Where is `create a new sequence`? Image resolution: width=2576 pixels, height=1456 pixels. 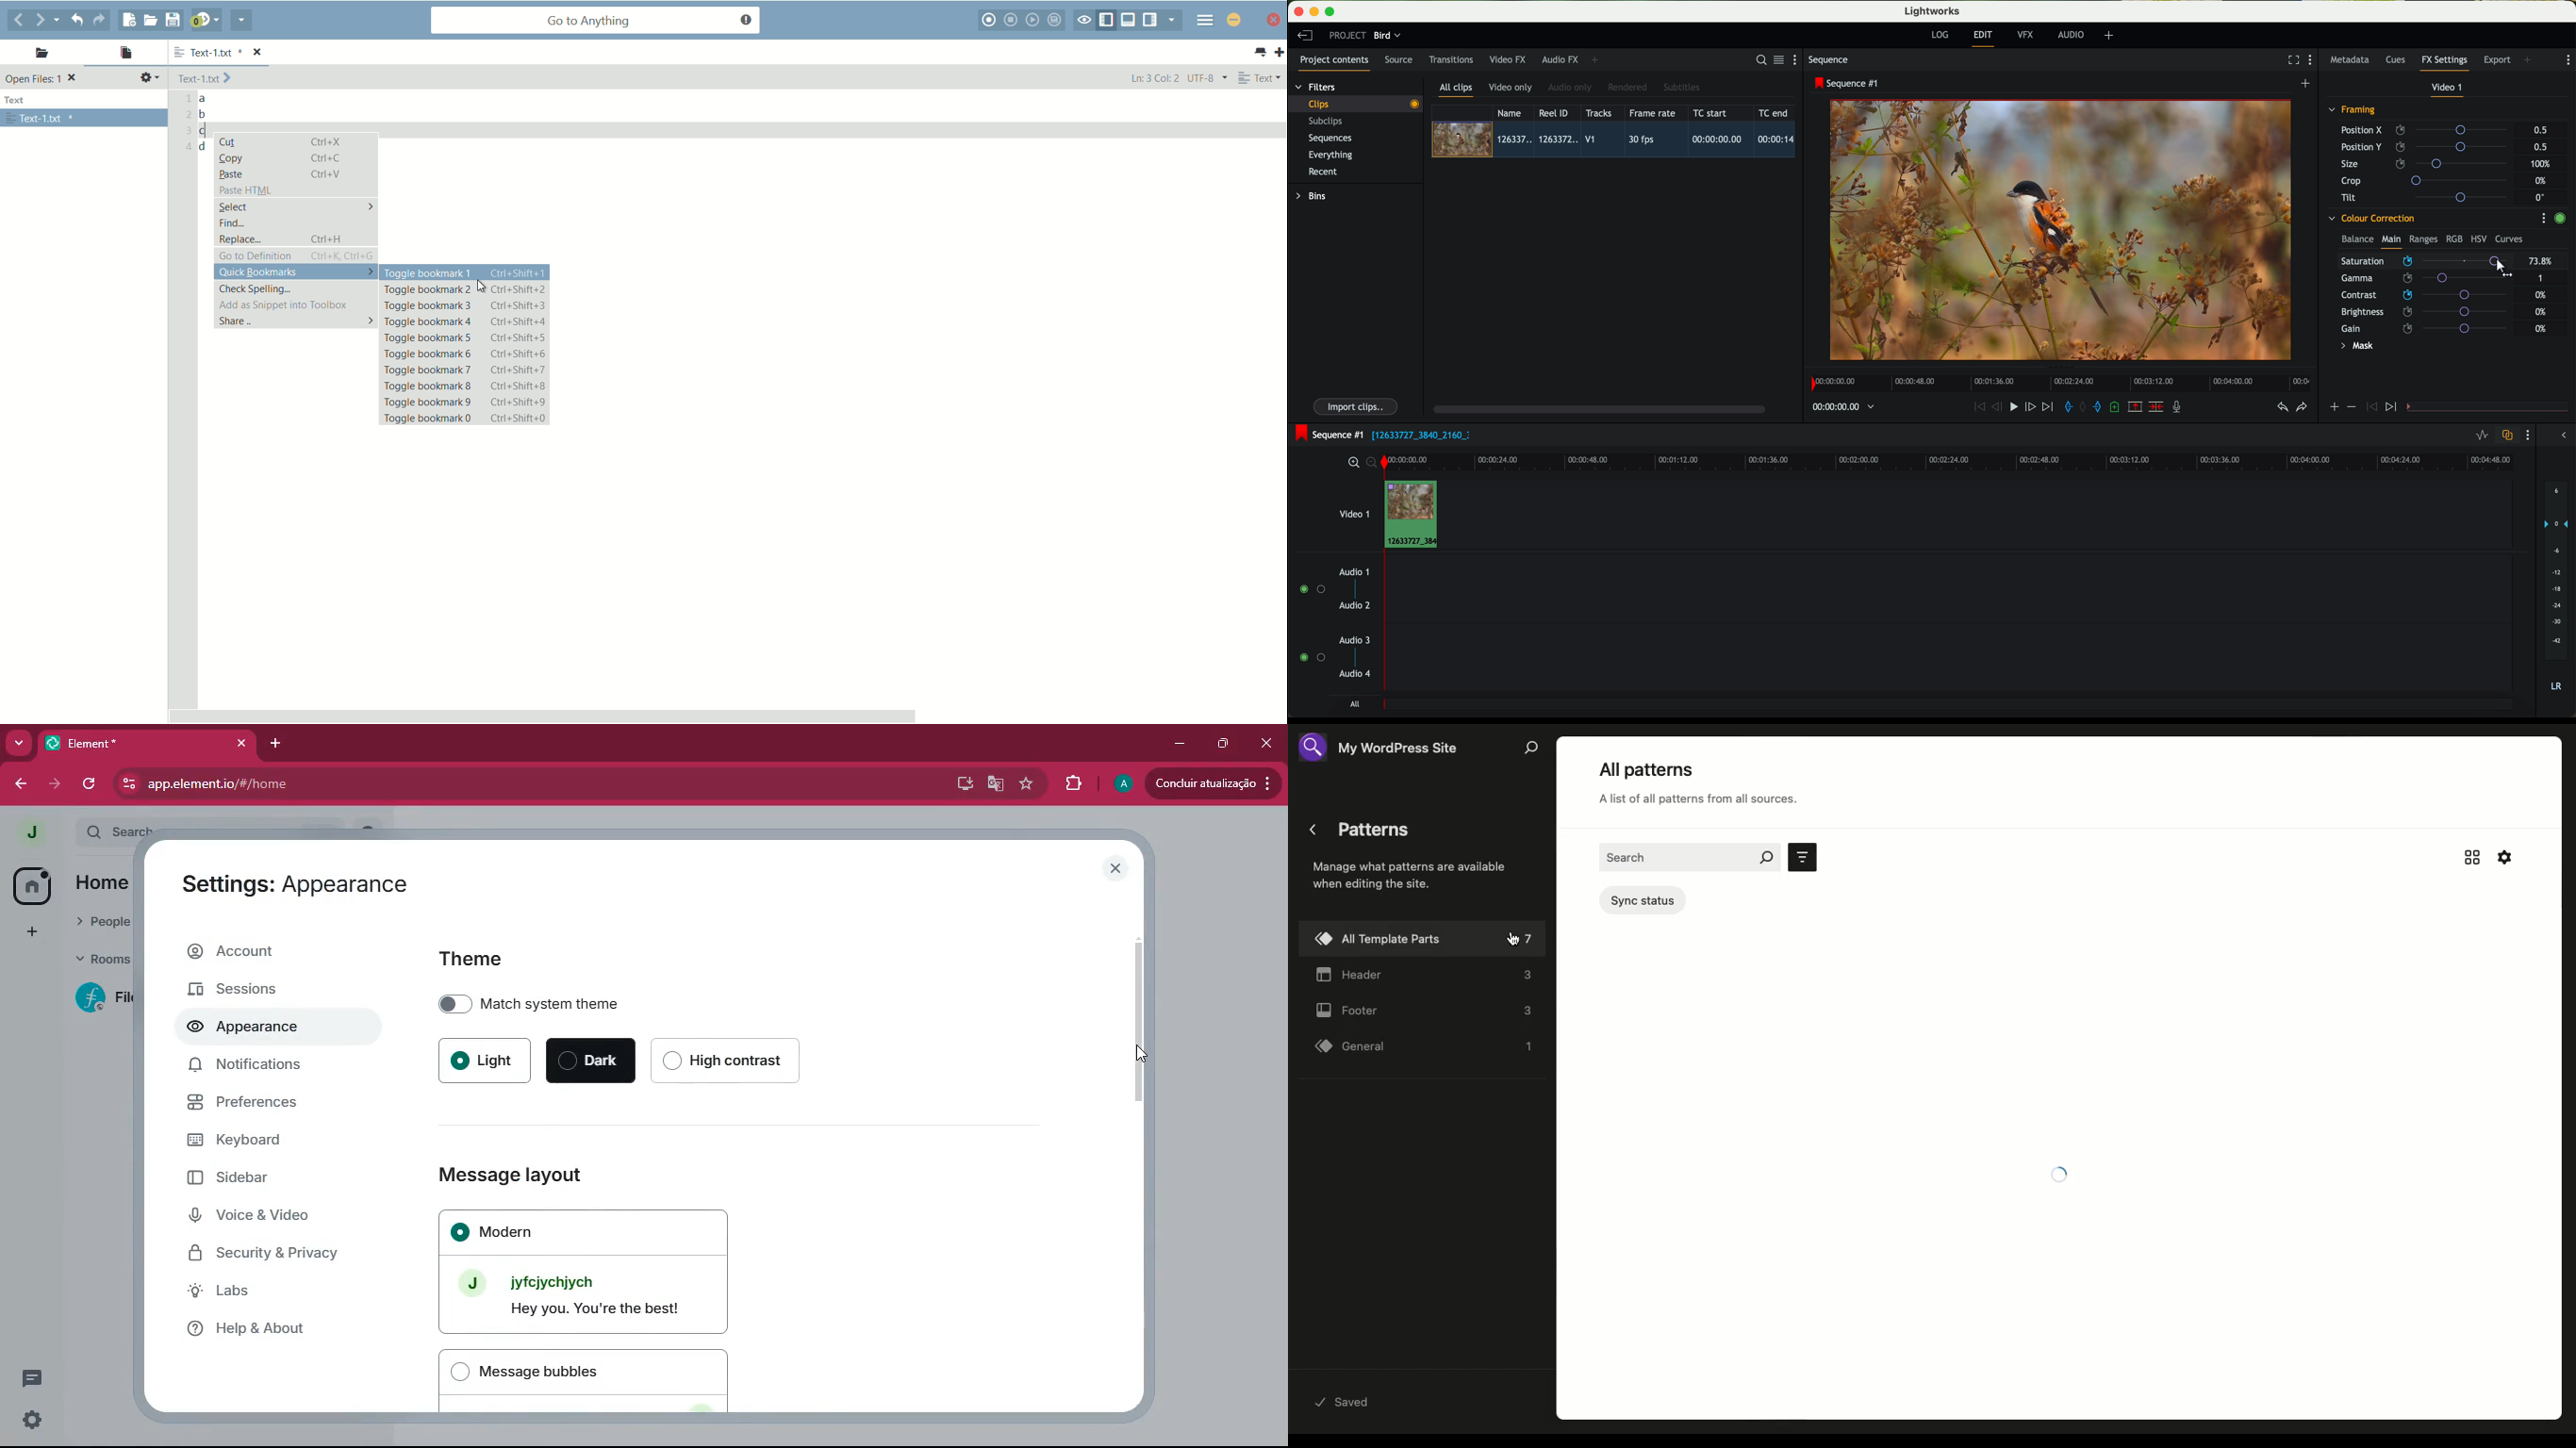 create a new sequence is located at coordinates (2307, 84).